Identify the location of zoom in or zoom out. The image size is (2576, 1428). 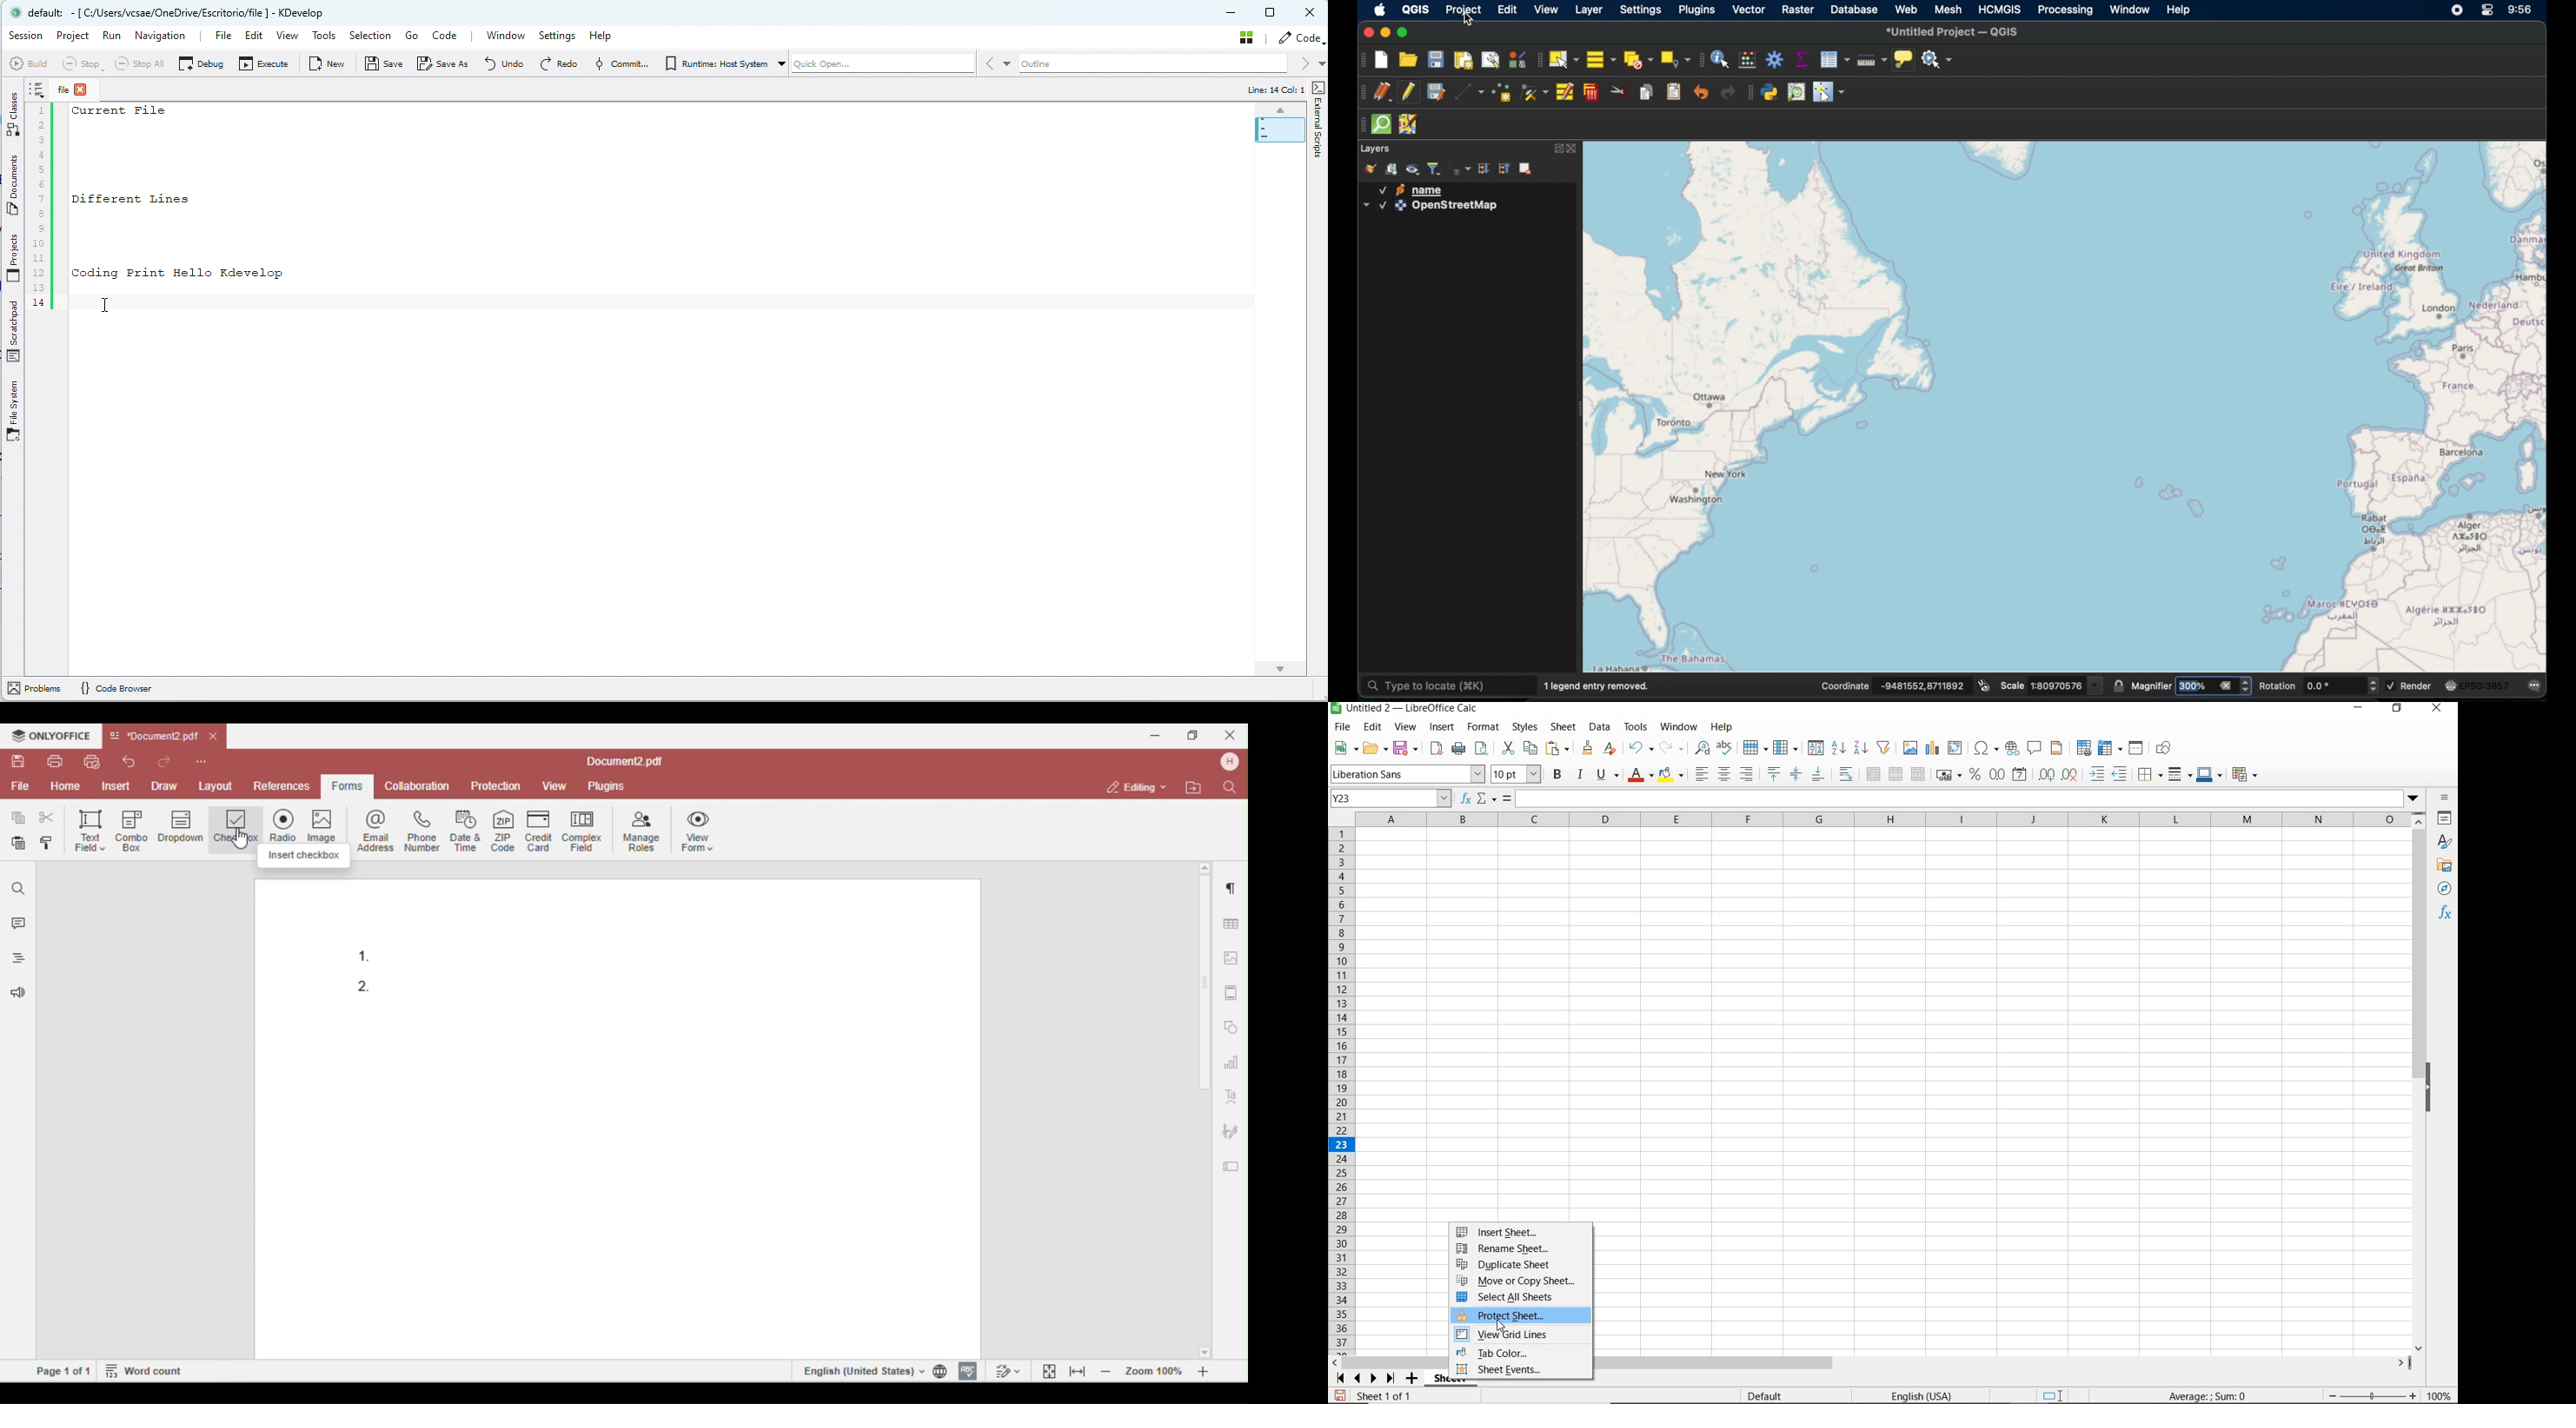
(2366, 1394).